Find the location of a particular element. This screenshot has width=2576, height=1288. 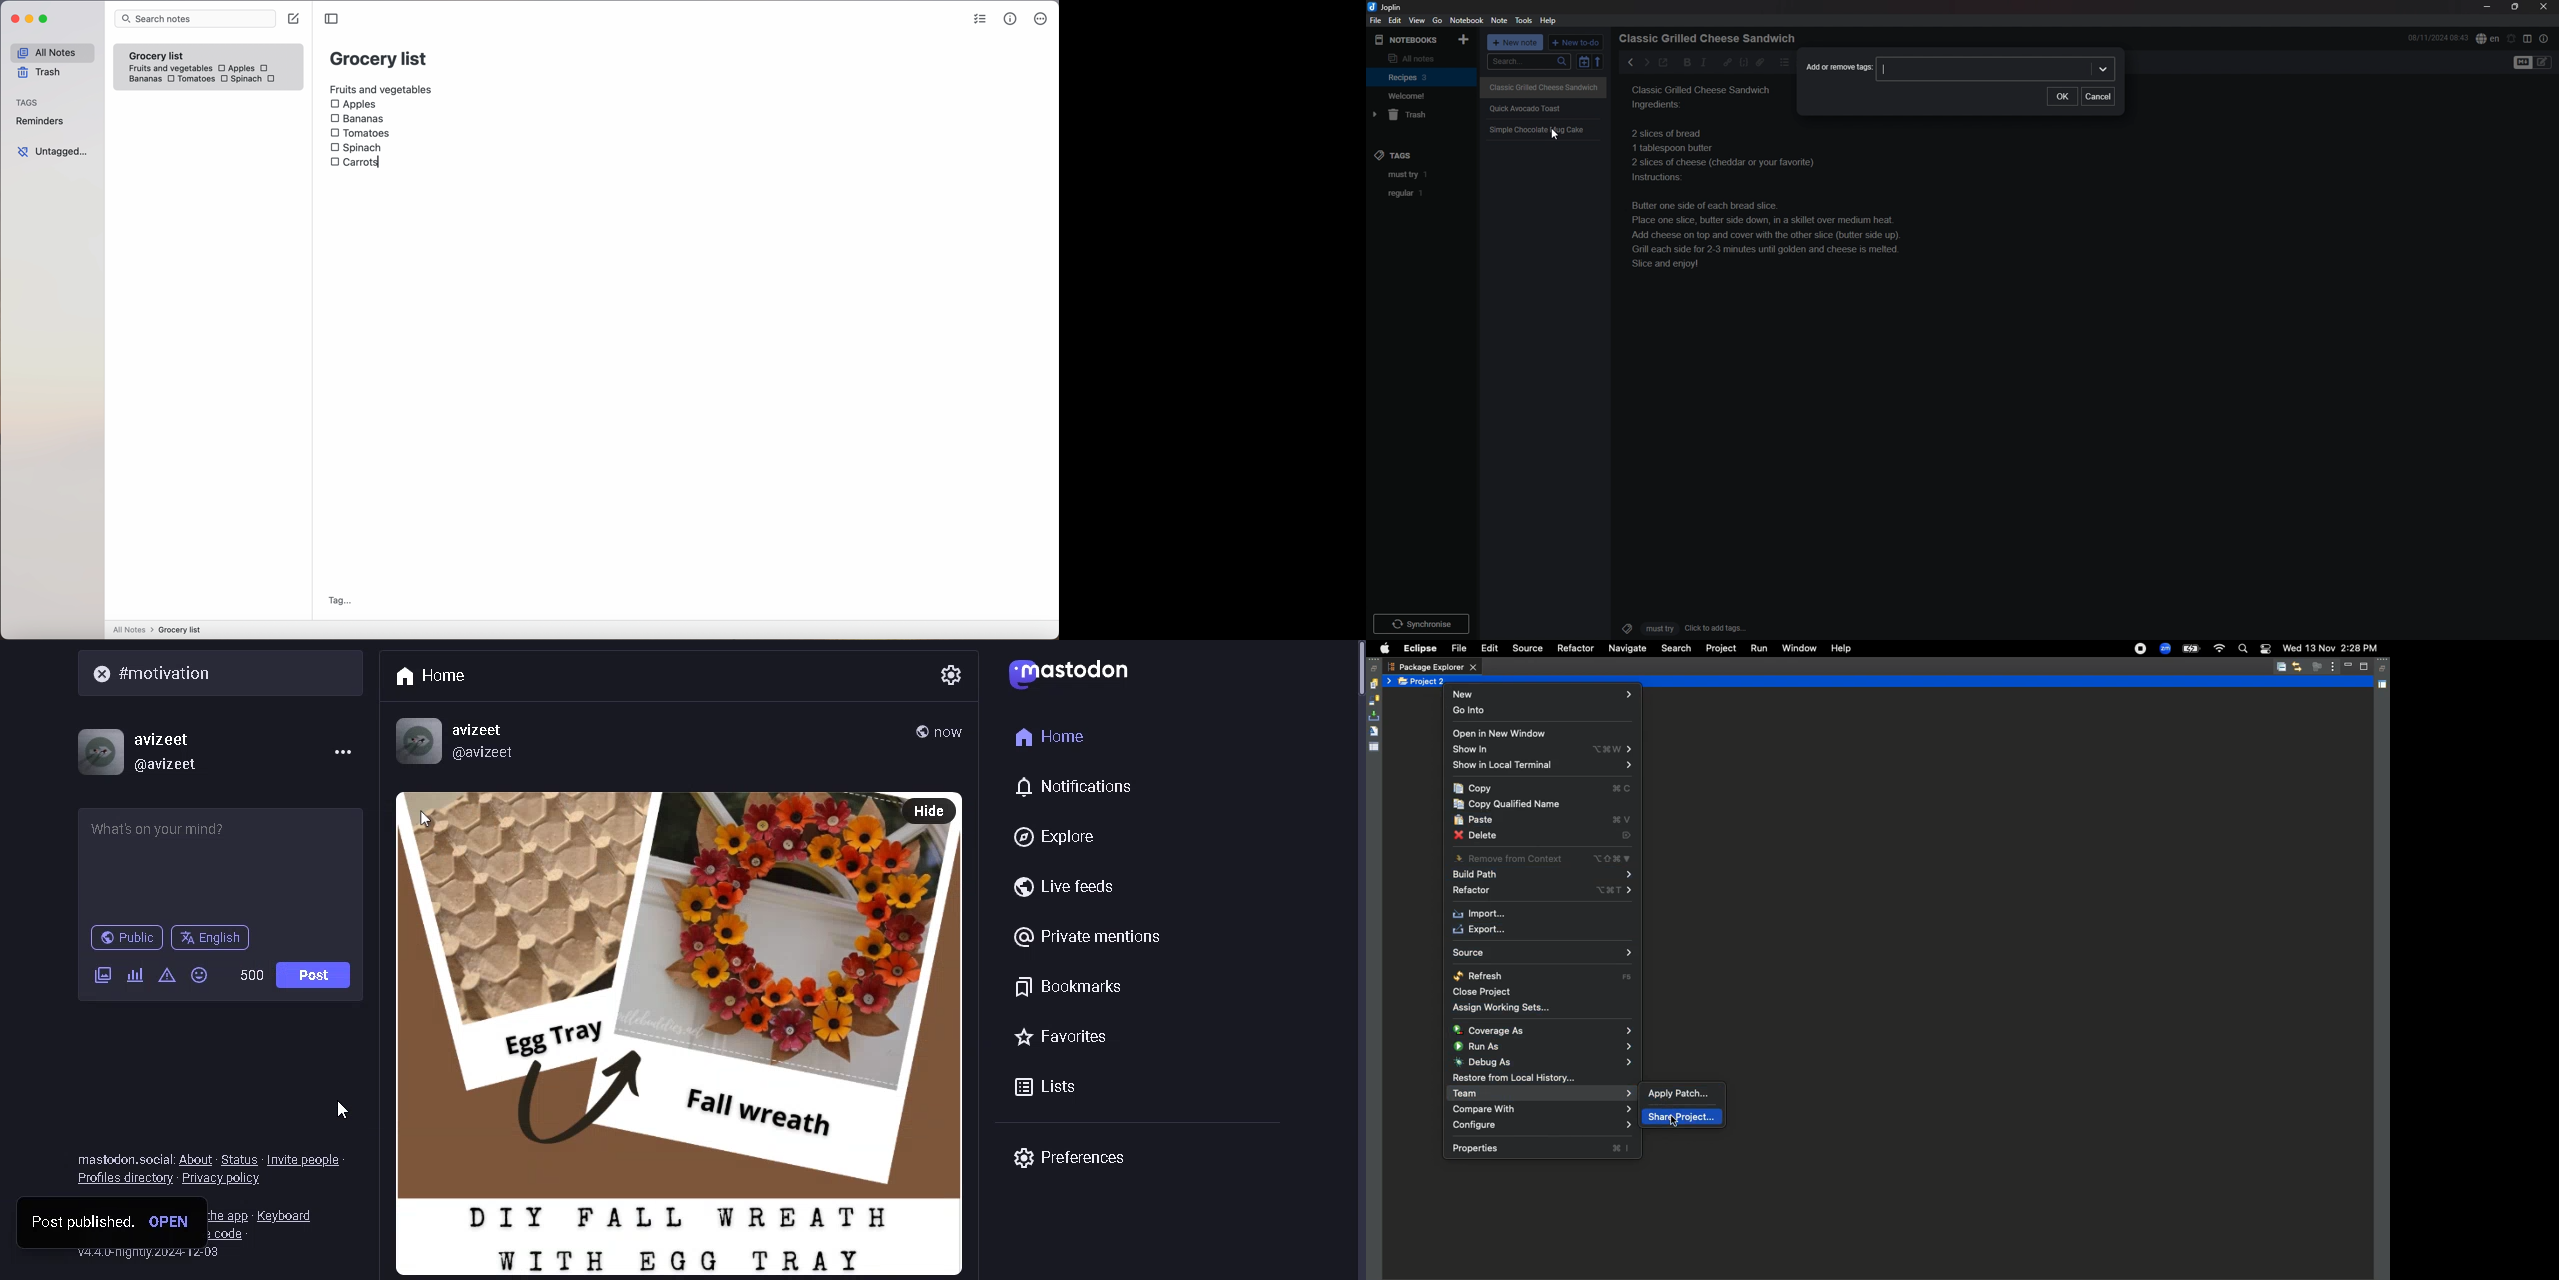

go is located at coordinates (1438, 20).